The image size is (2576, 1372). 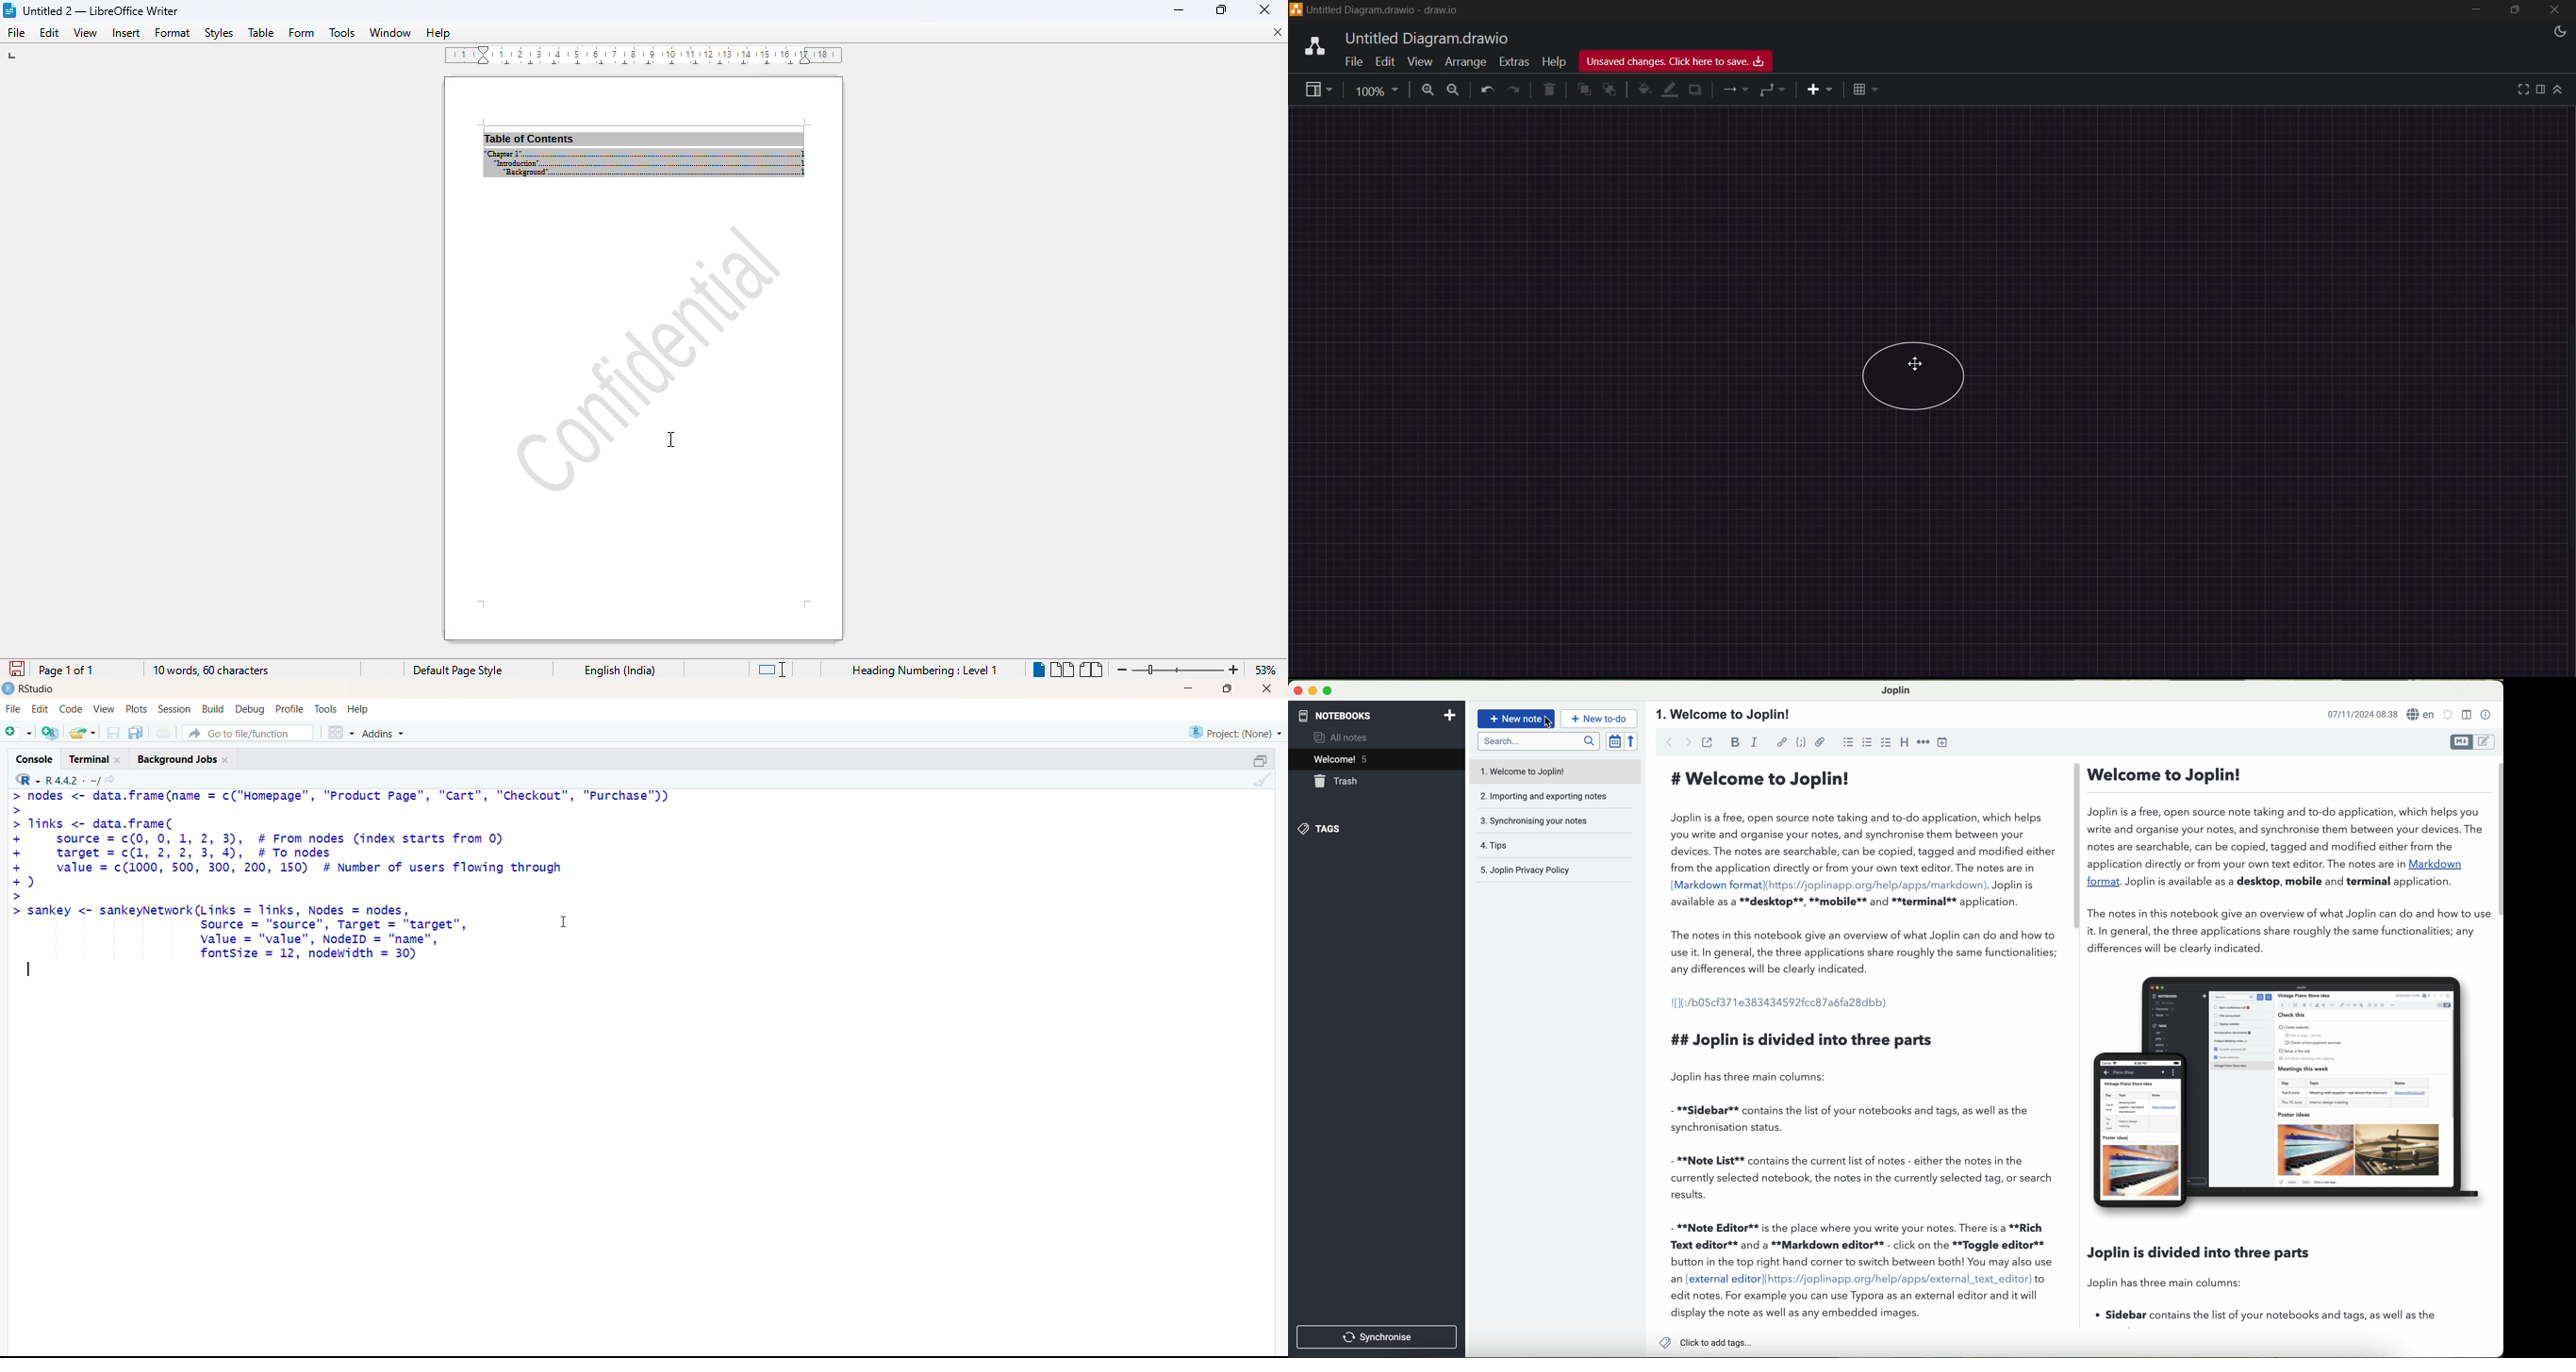 What do you see at coordinates (1736, 91) in the screenshot?
I see `connections` at bounding box center [1736, 91].